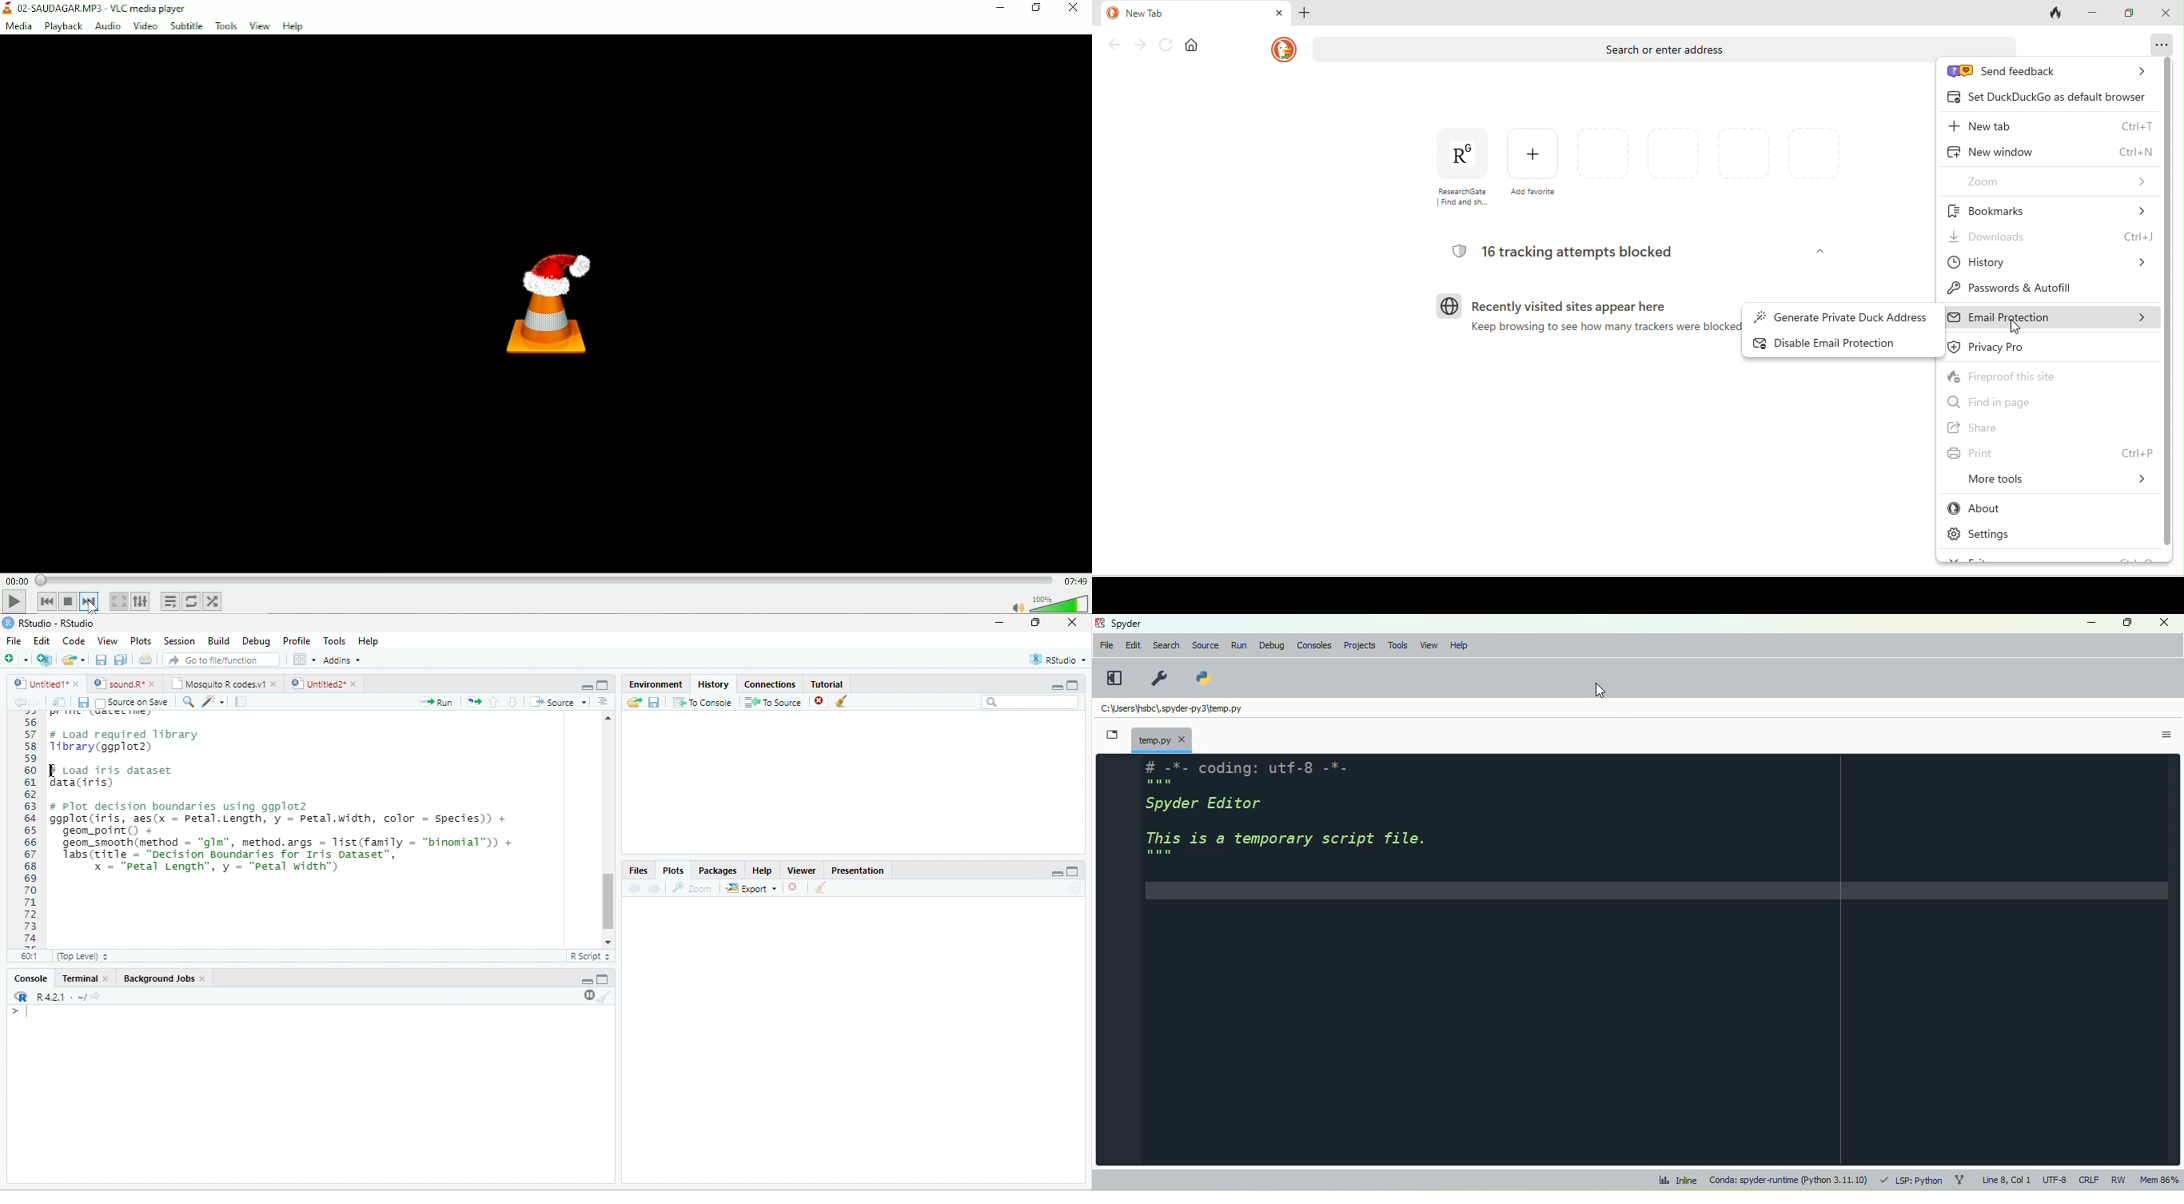 This screenshot has height=1204, width=2184. I want to click on close, so click(1072, 622).